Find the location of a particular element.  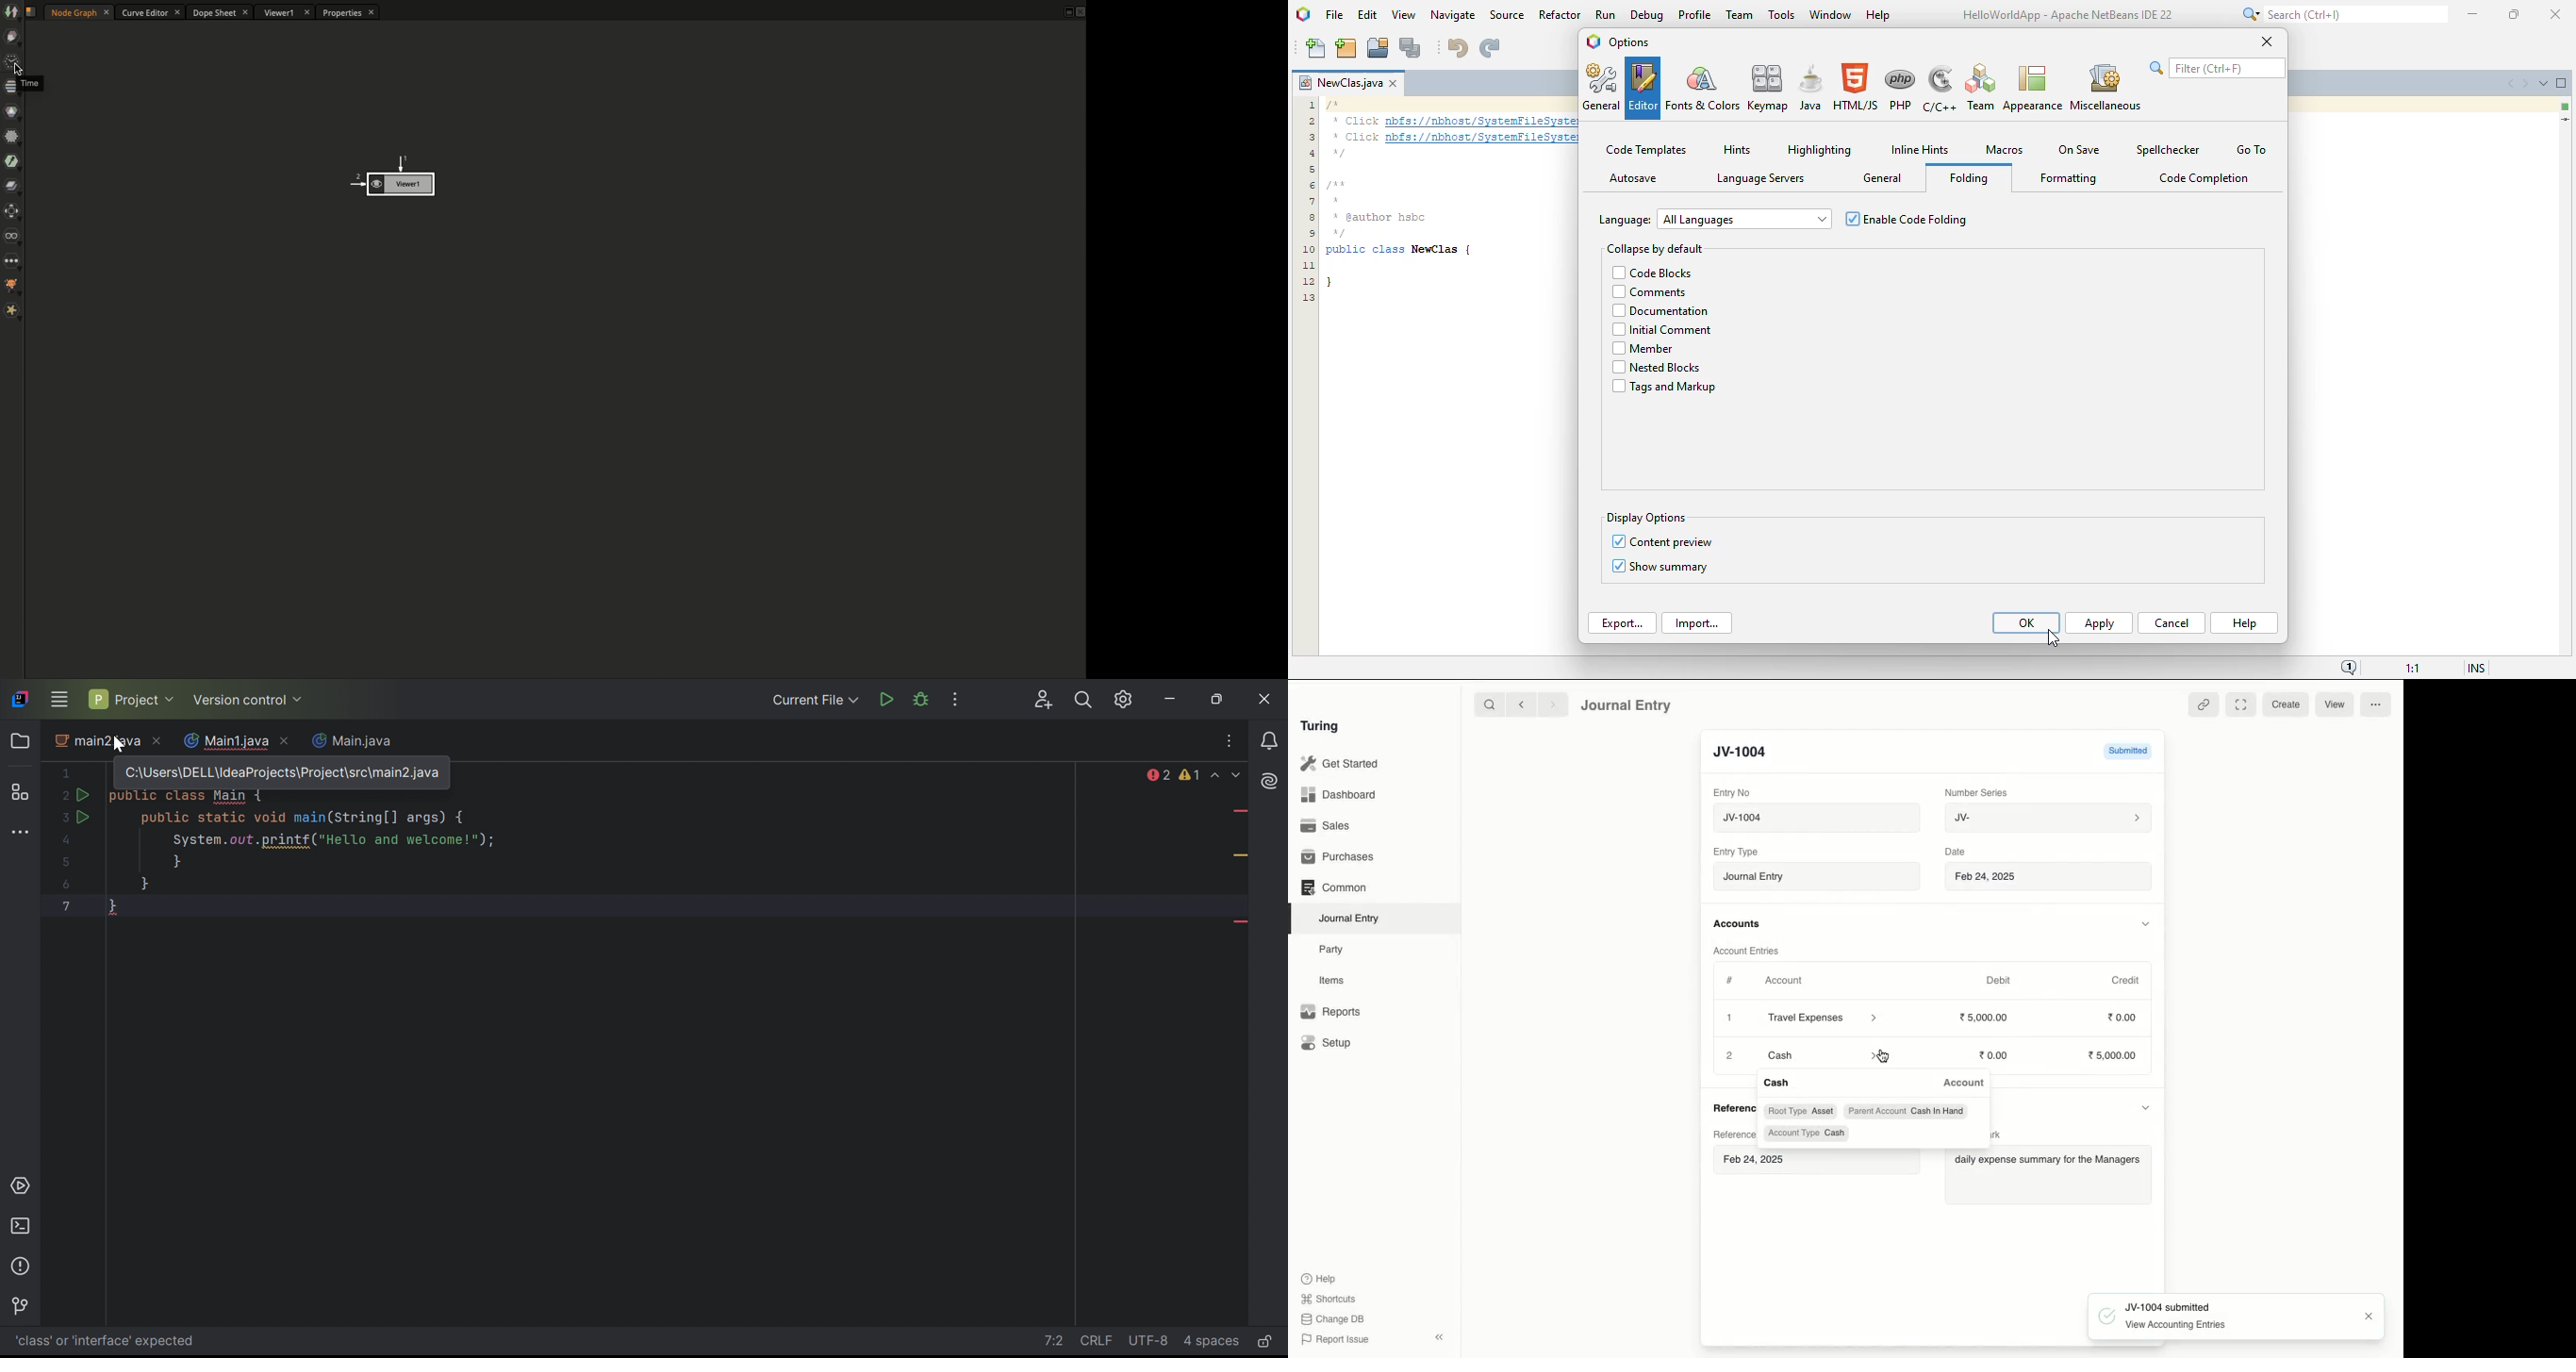

Forward is located at coordinates (1554, 704).